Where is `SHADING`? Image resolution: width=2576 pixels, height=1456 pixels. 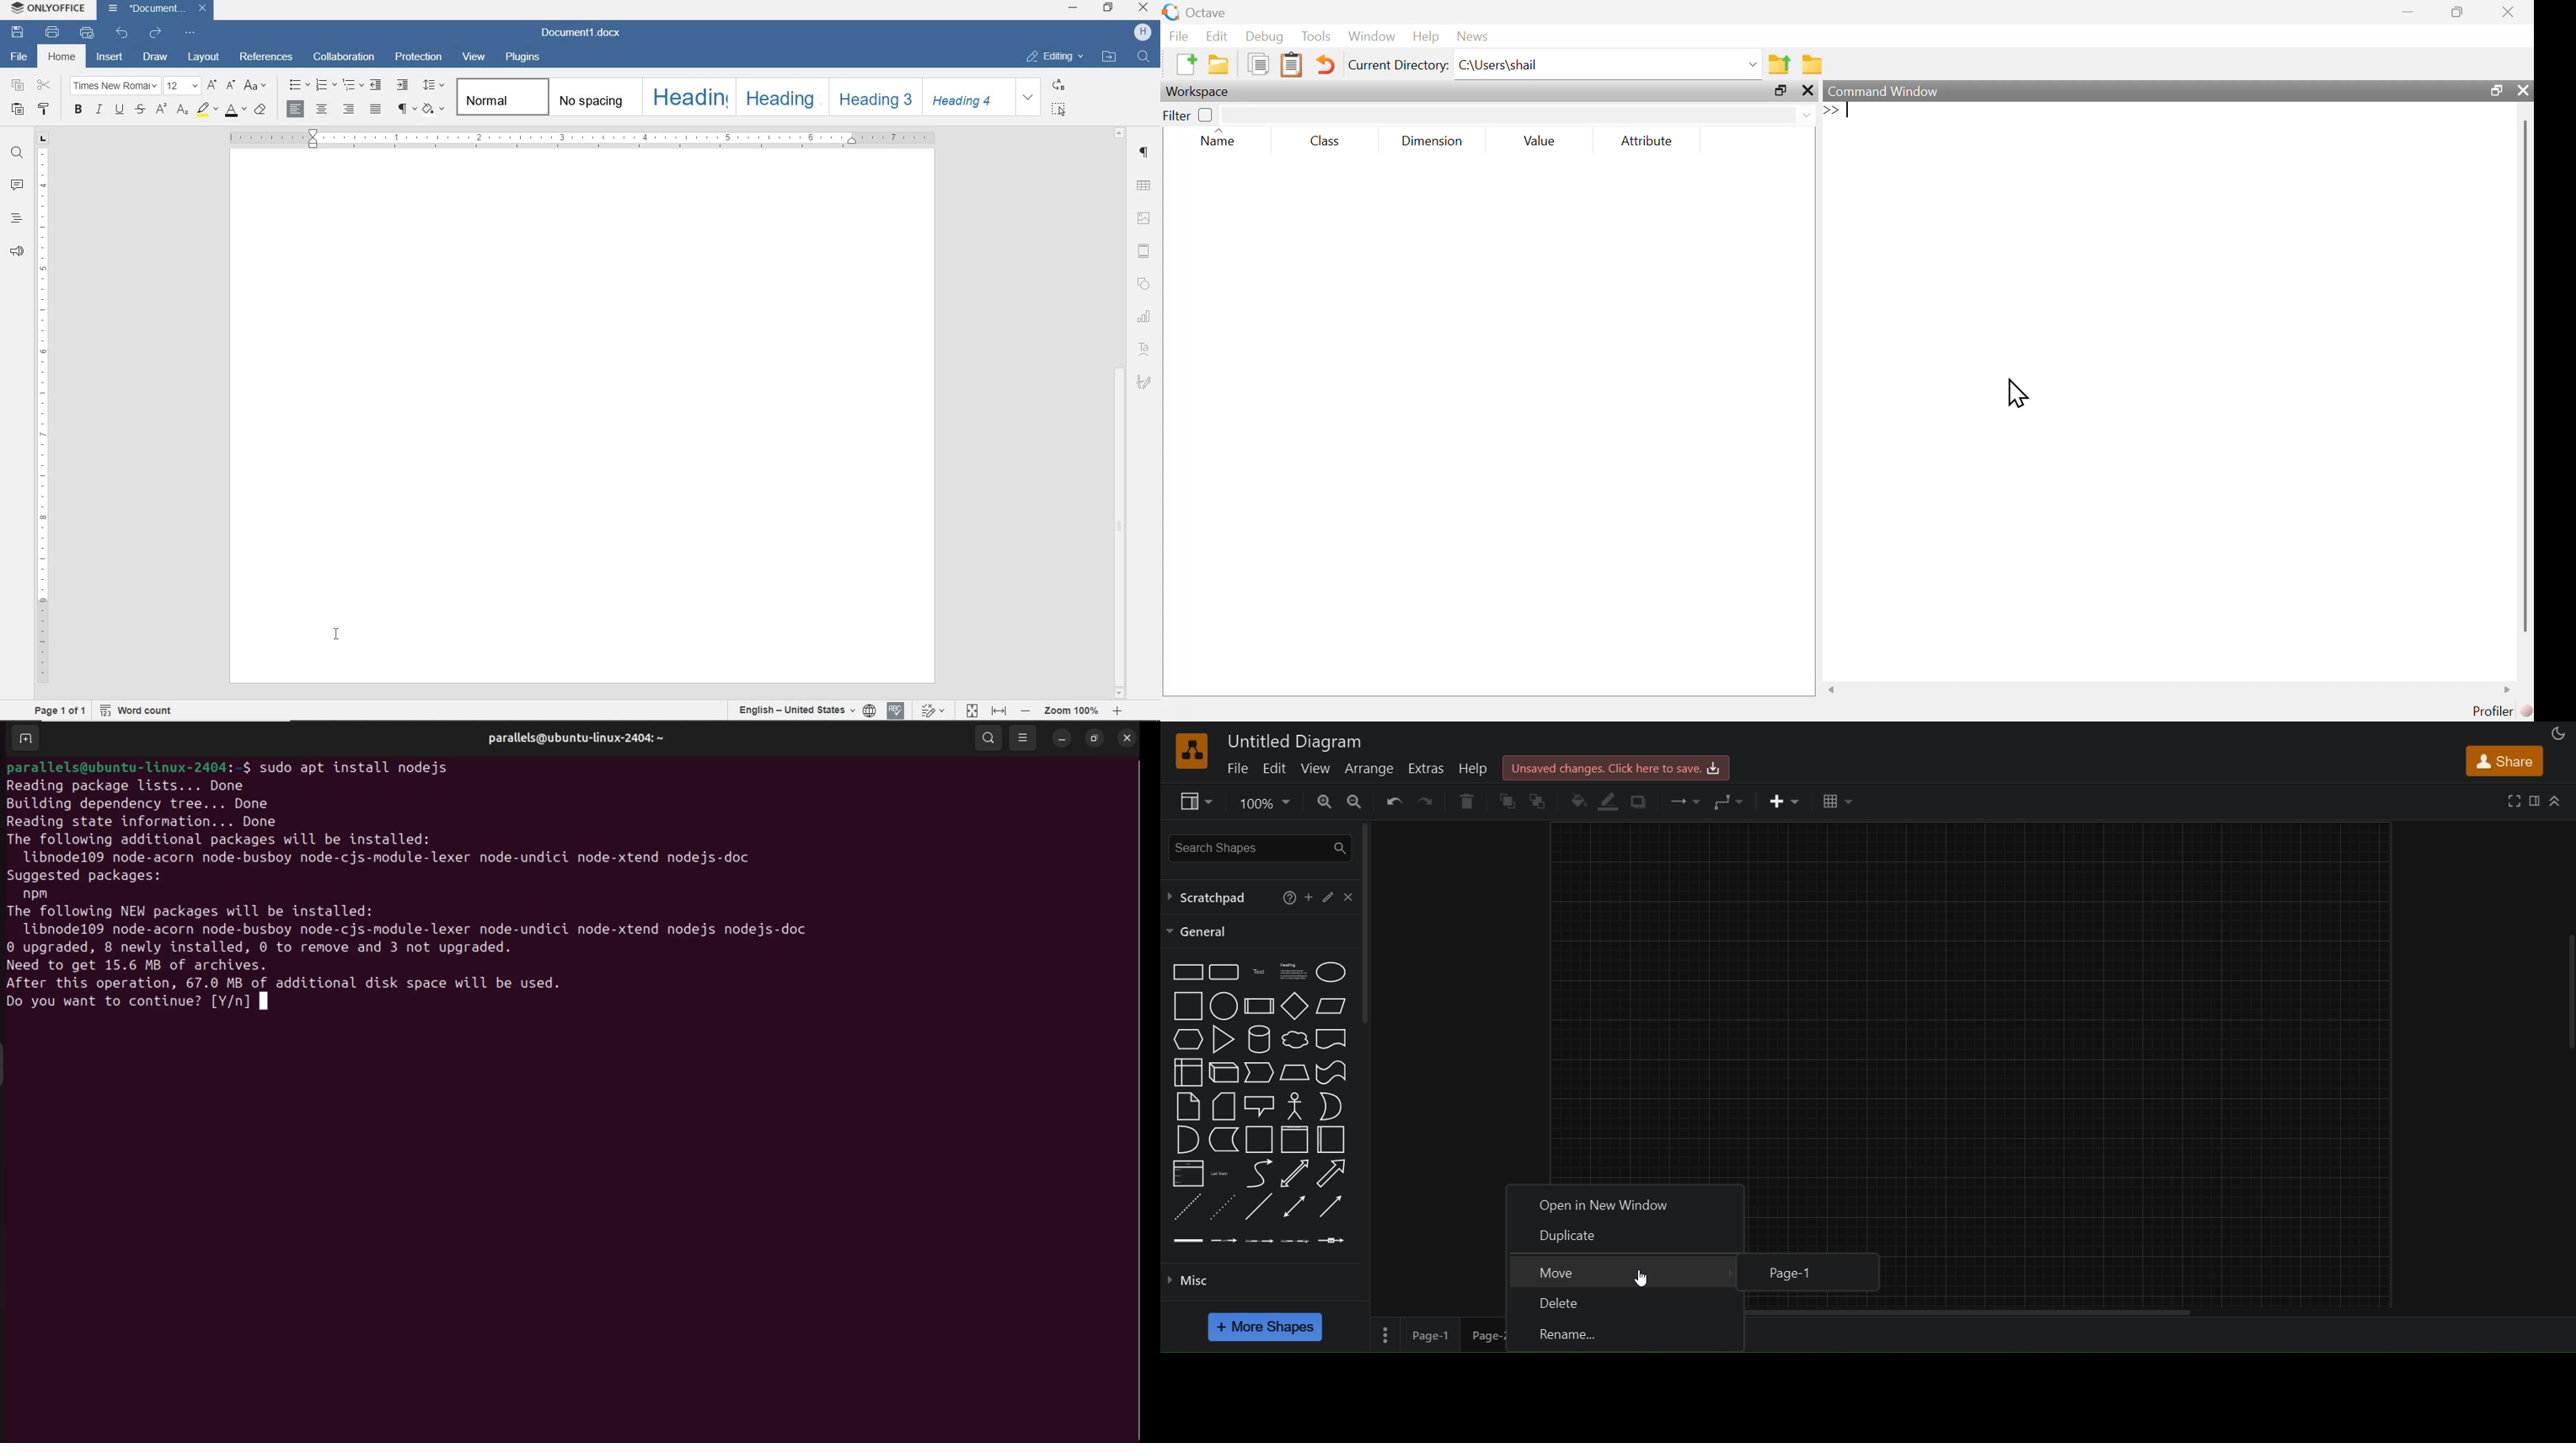
SHADING is located at coordinates (435, 109).